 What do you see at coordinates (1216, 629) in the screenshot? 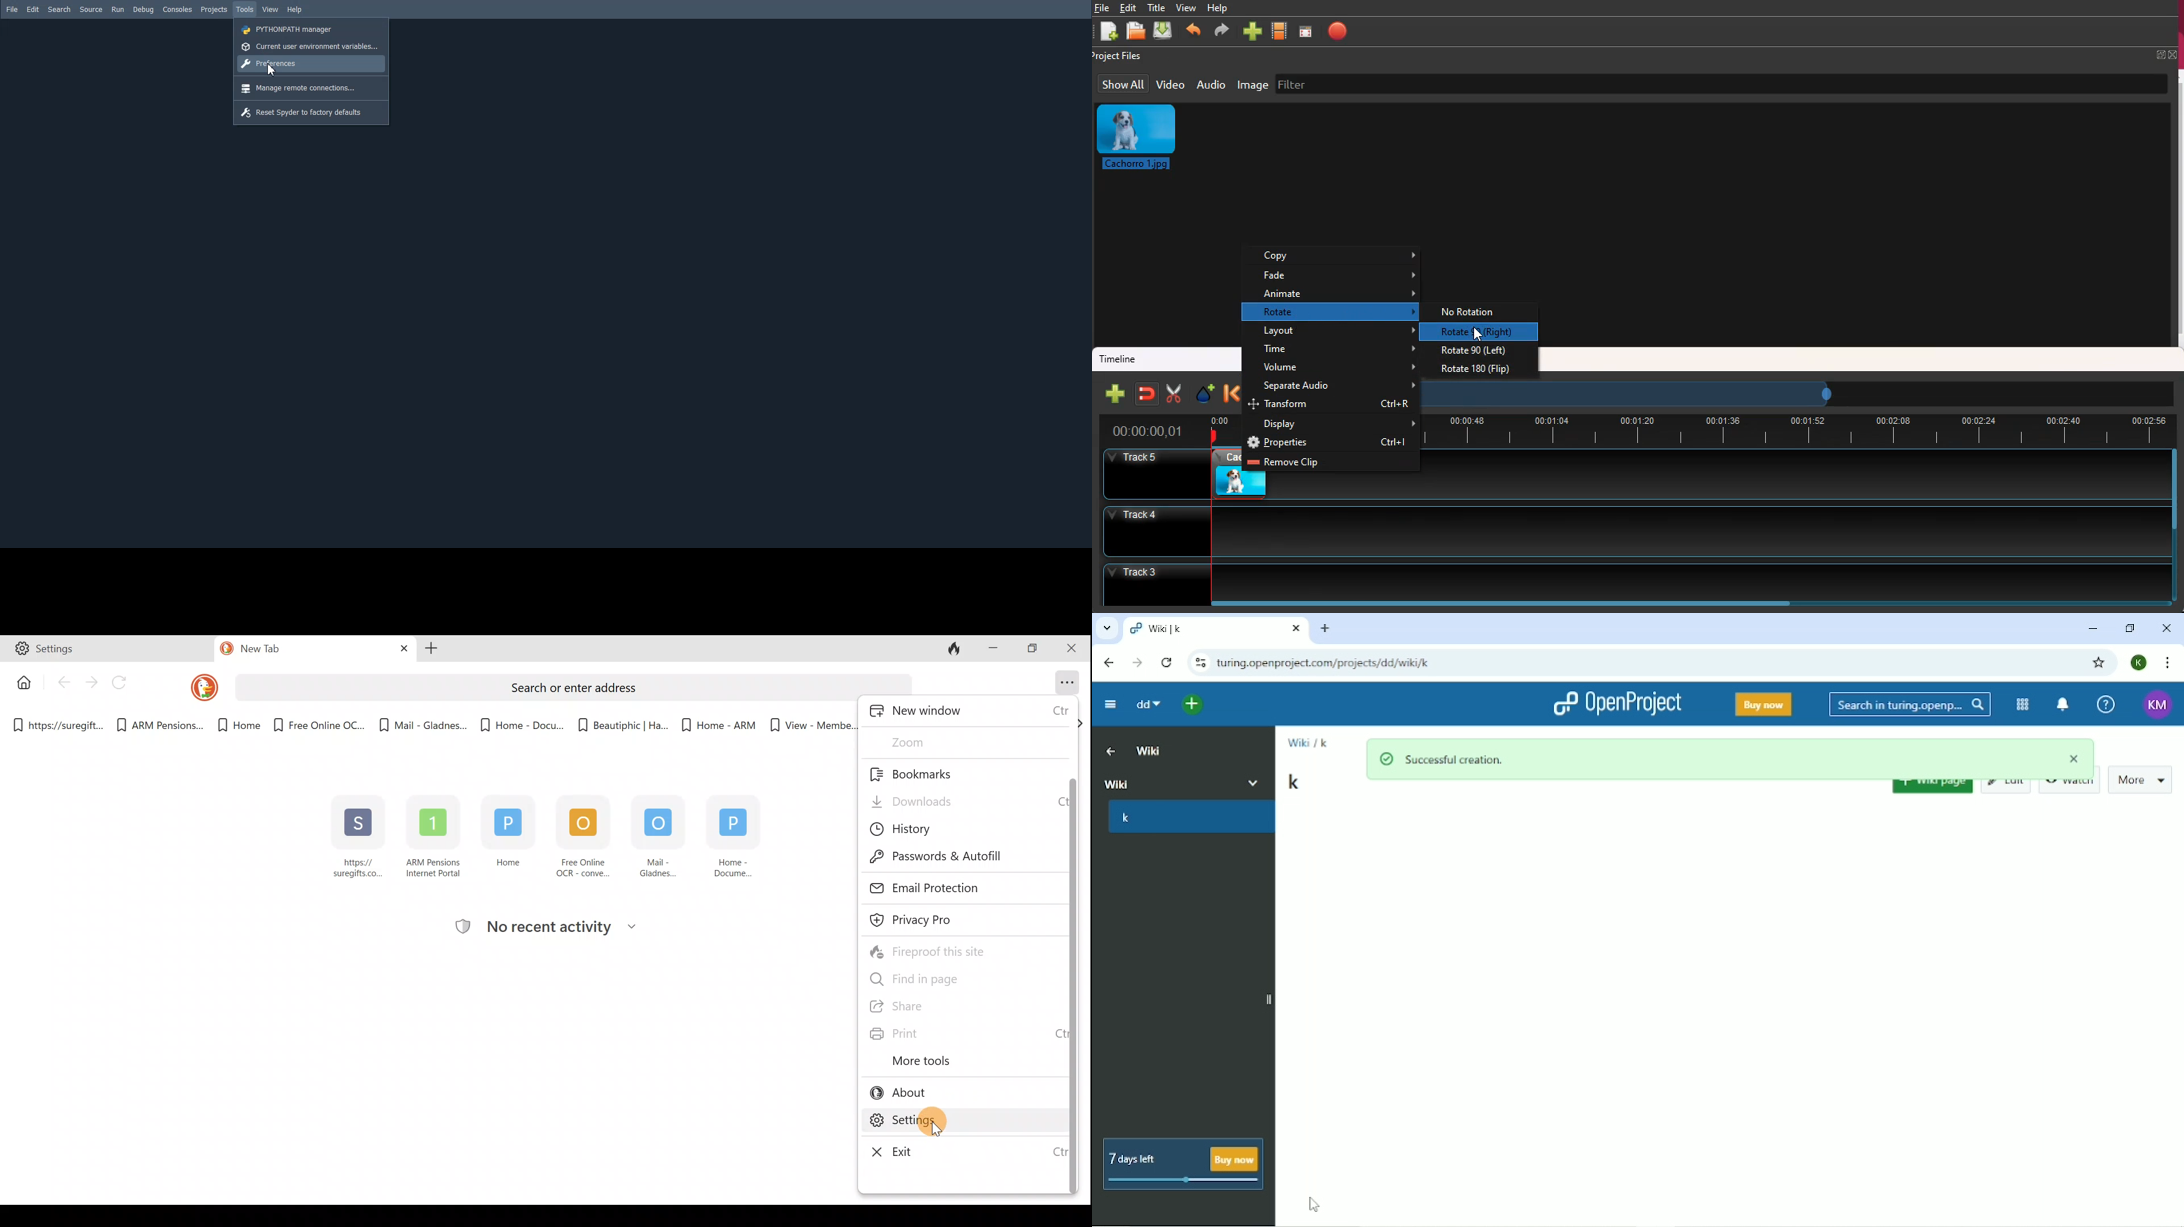
I see `Current tab` at bounding box center [1216, 629].